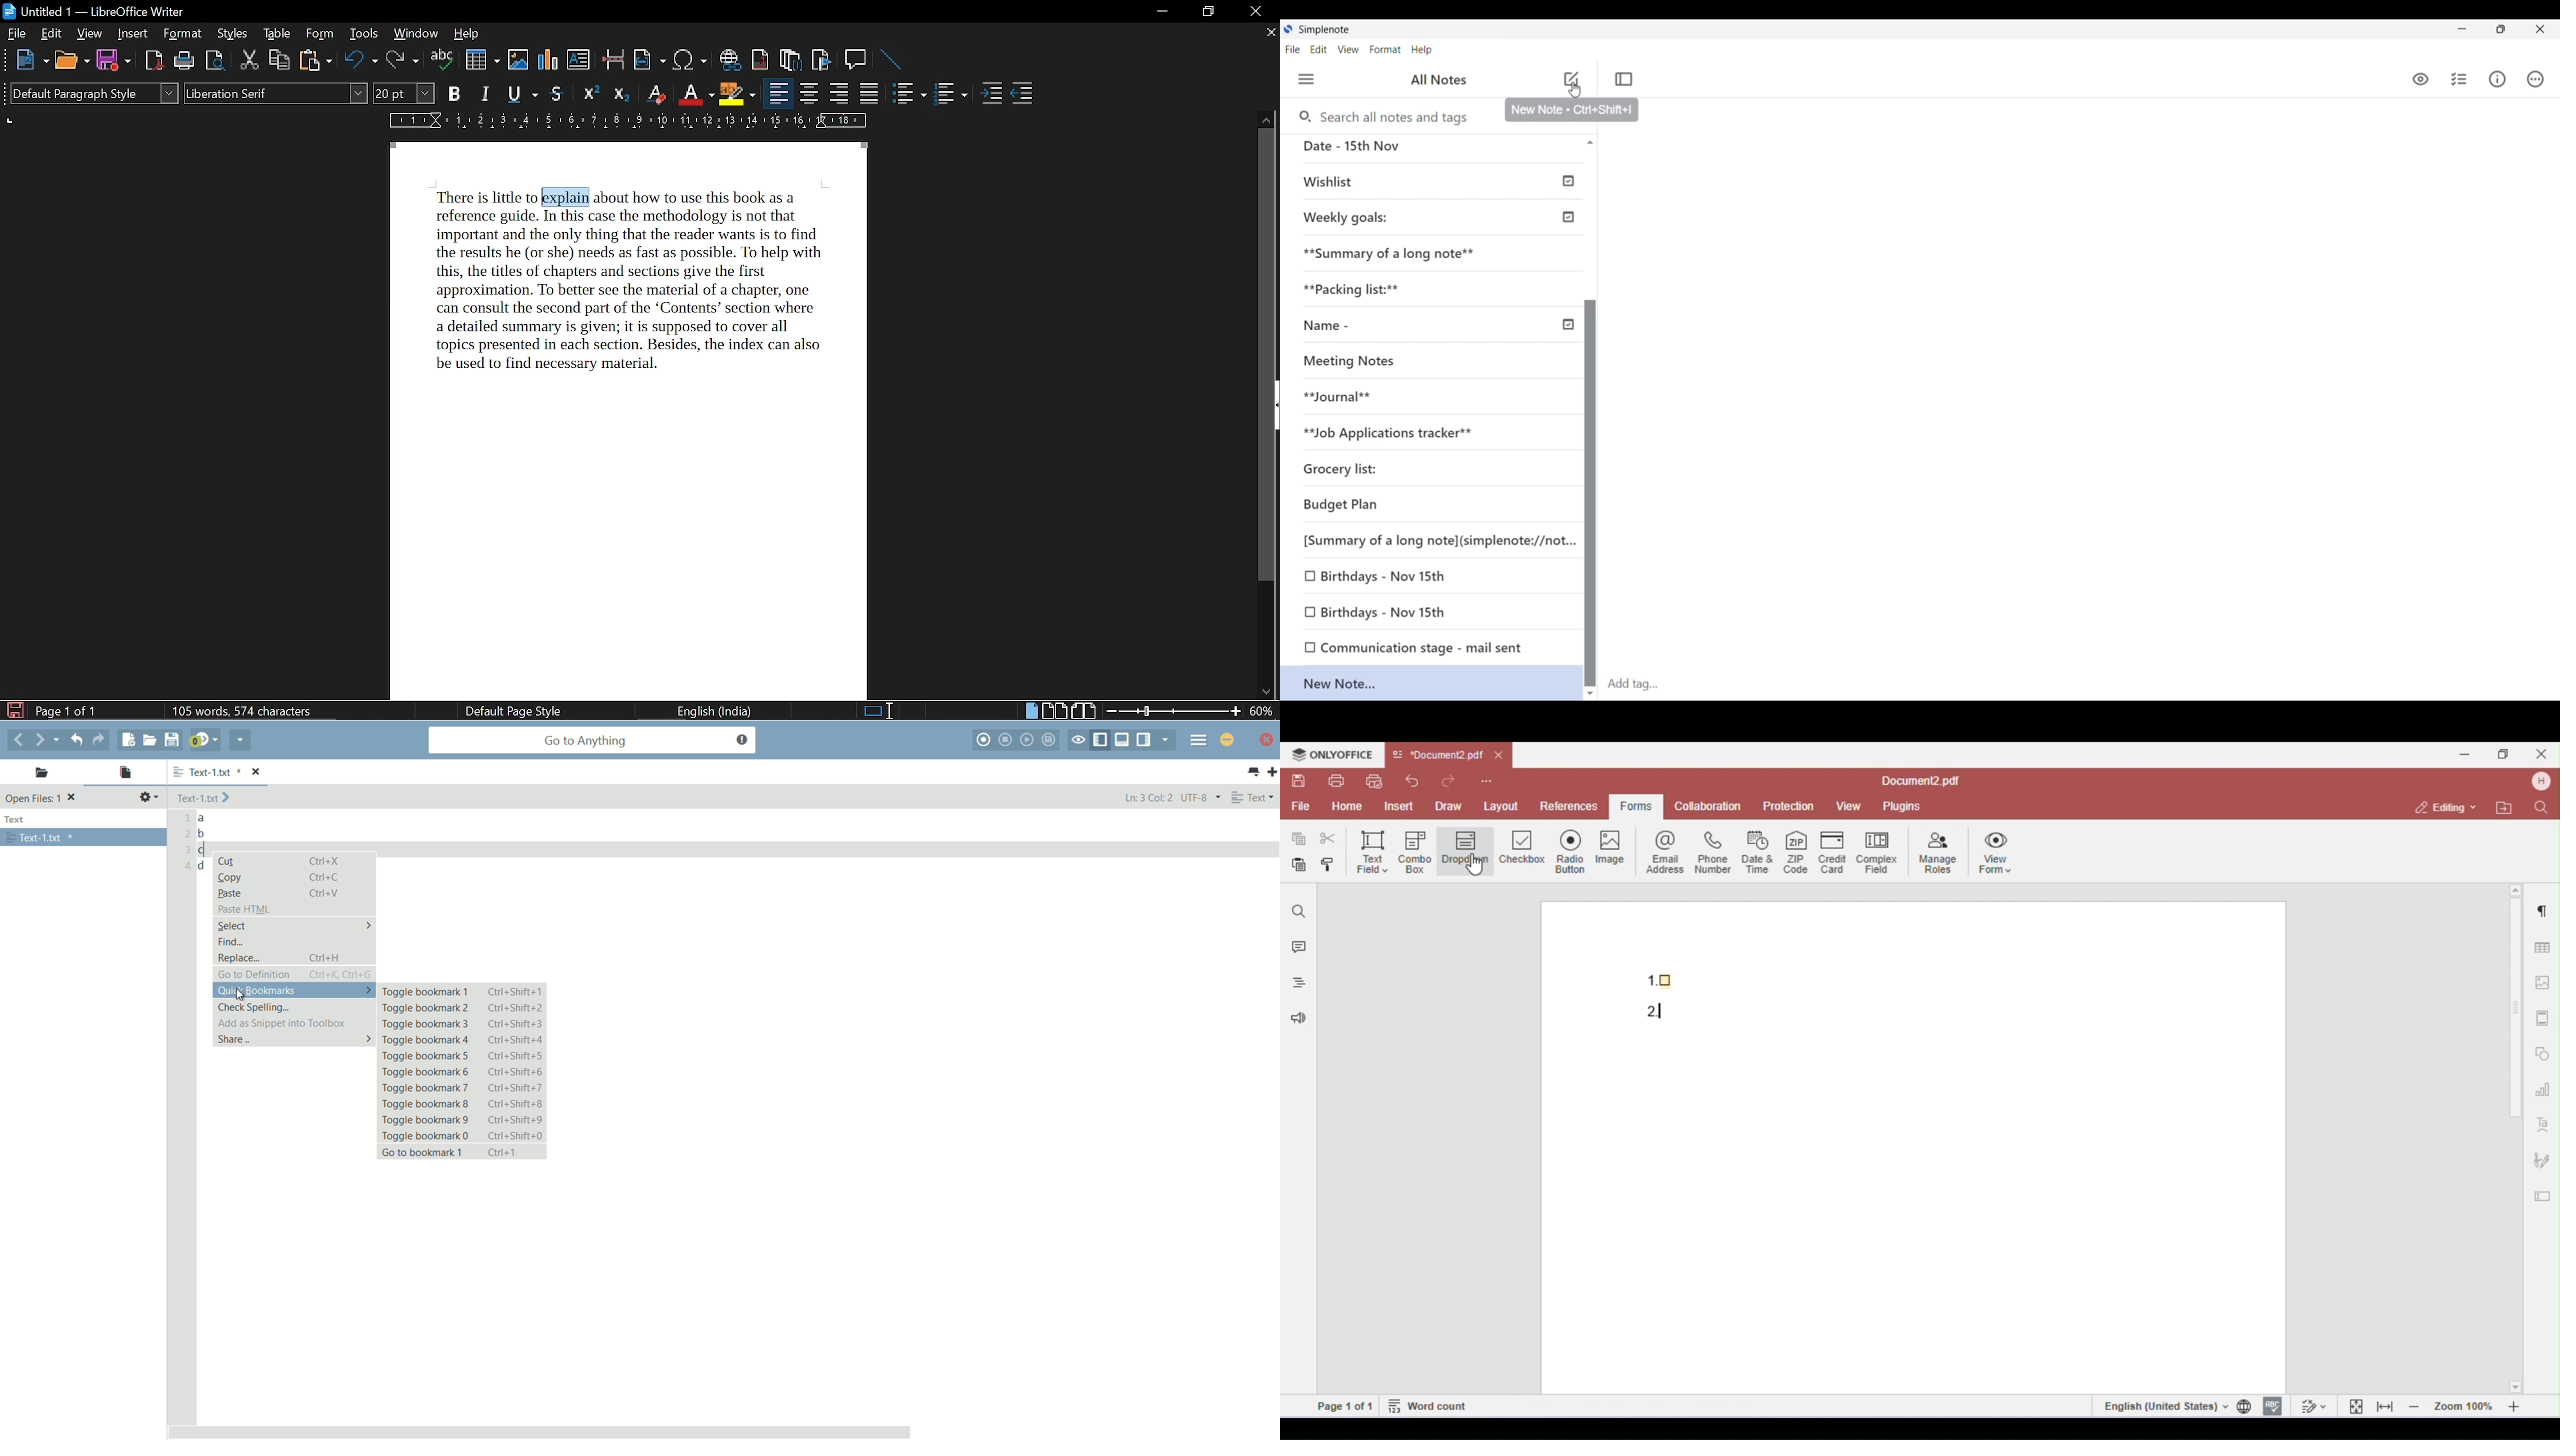 Image resolution: width=2576 pixels, height=1456 pixels. I want to click on current zoom, so click(1263, 711).